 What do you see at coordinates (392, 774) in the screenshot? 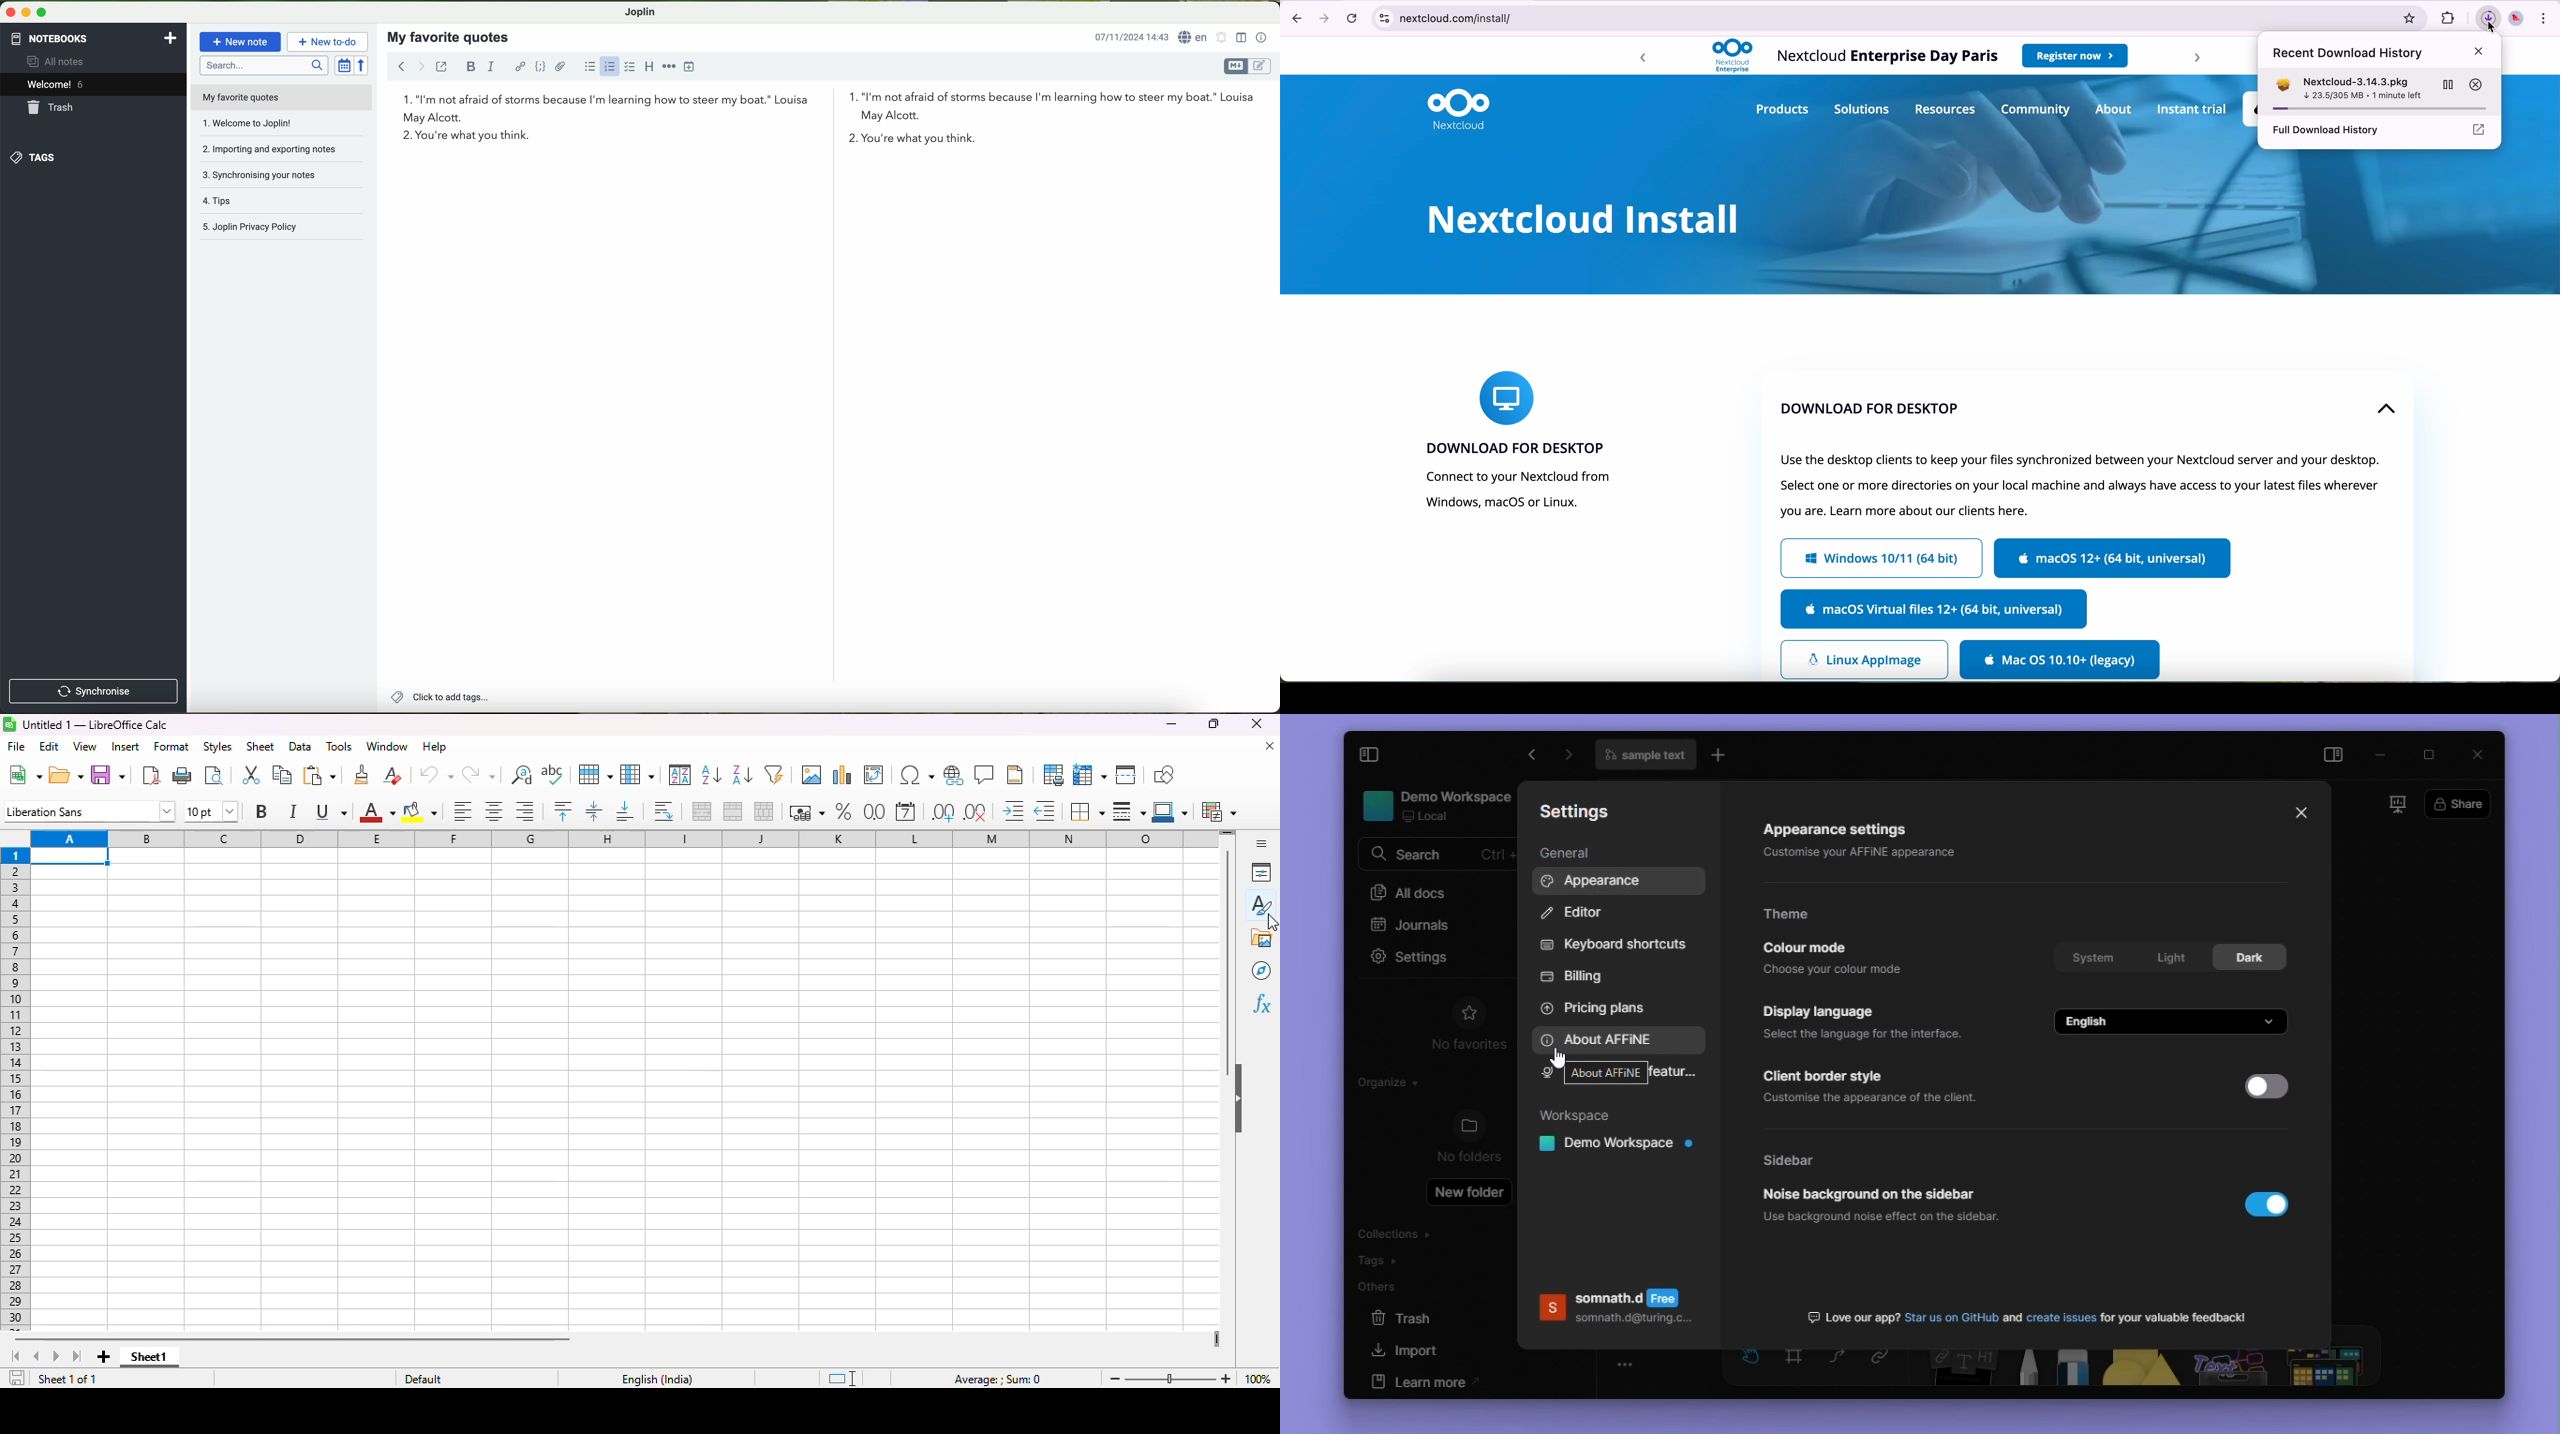
I see `clear direct formatting` at bounding box center [392, 774].